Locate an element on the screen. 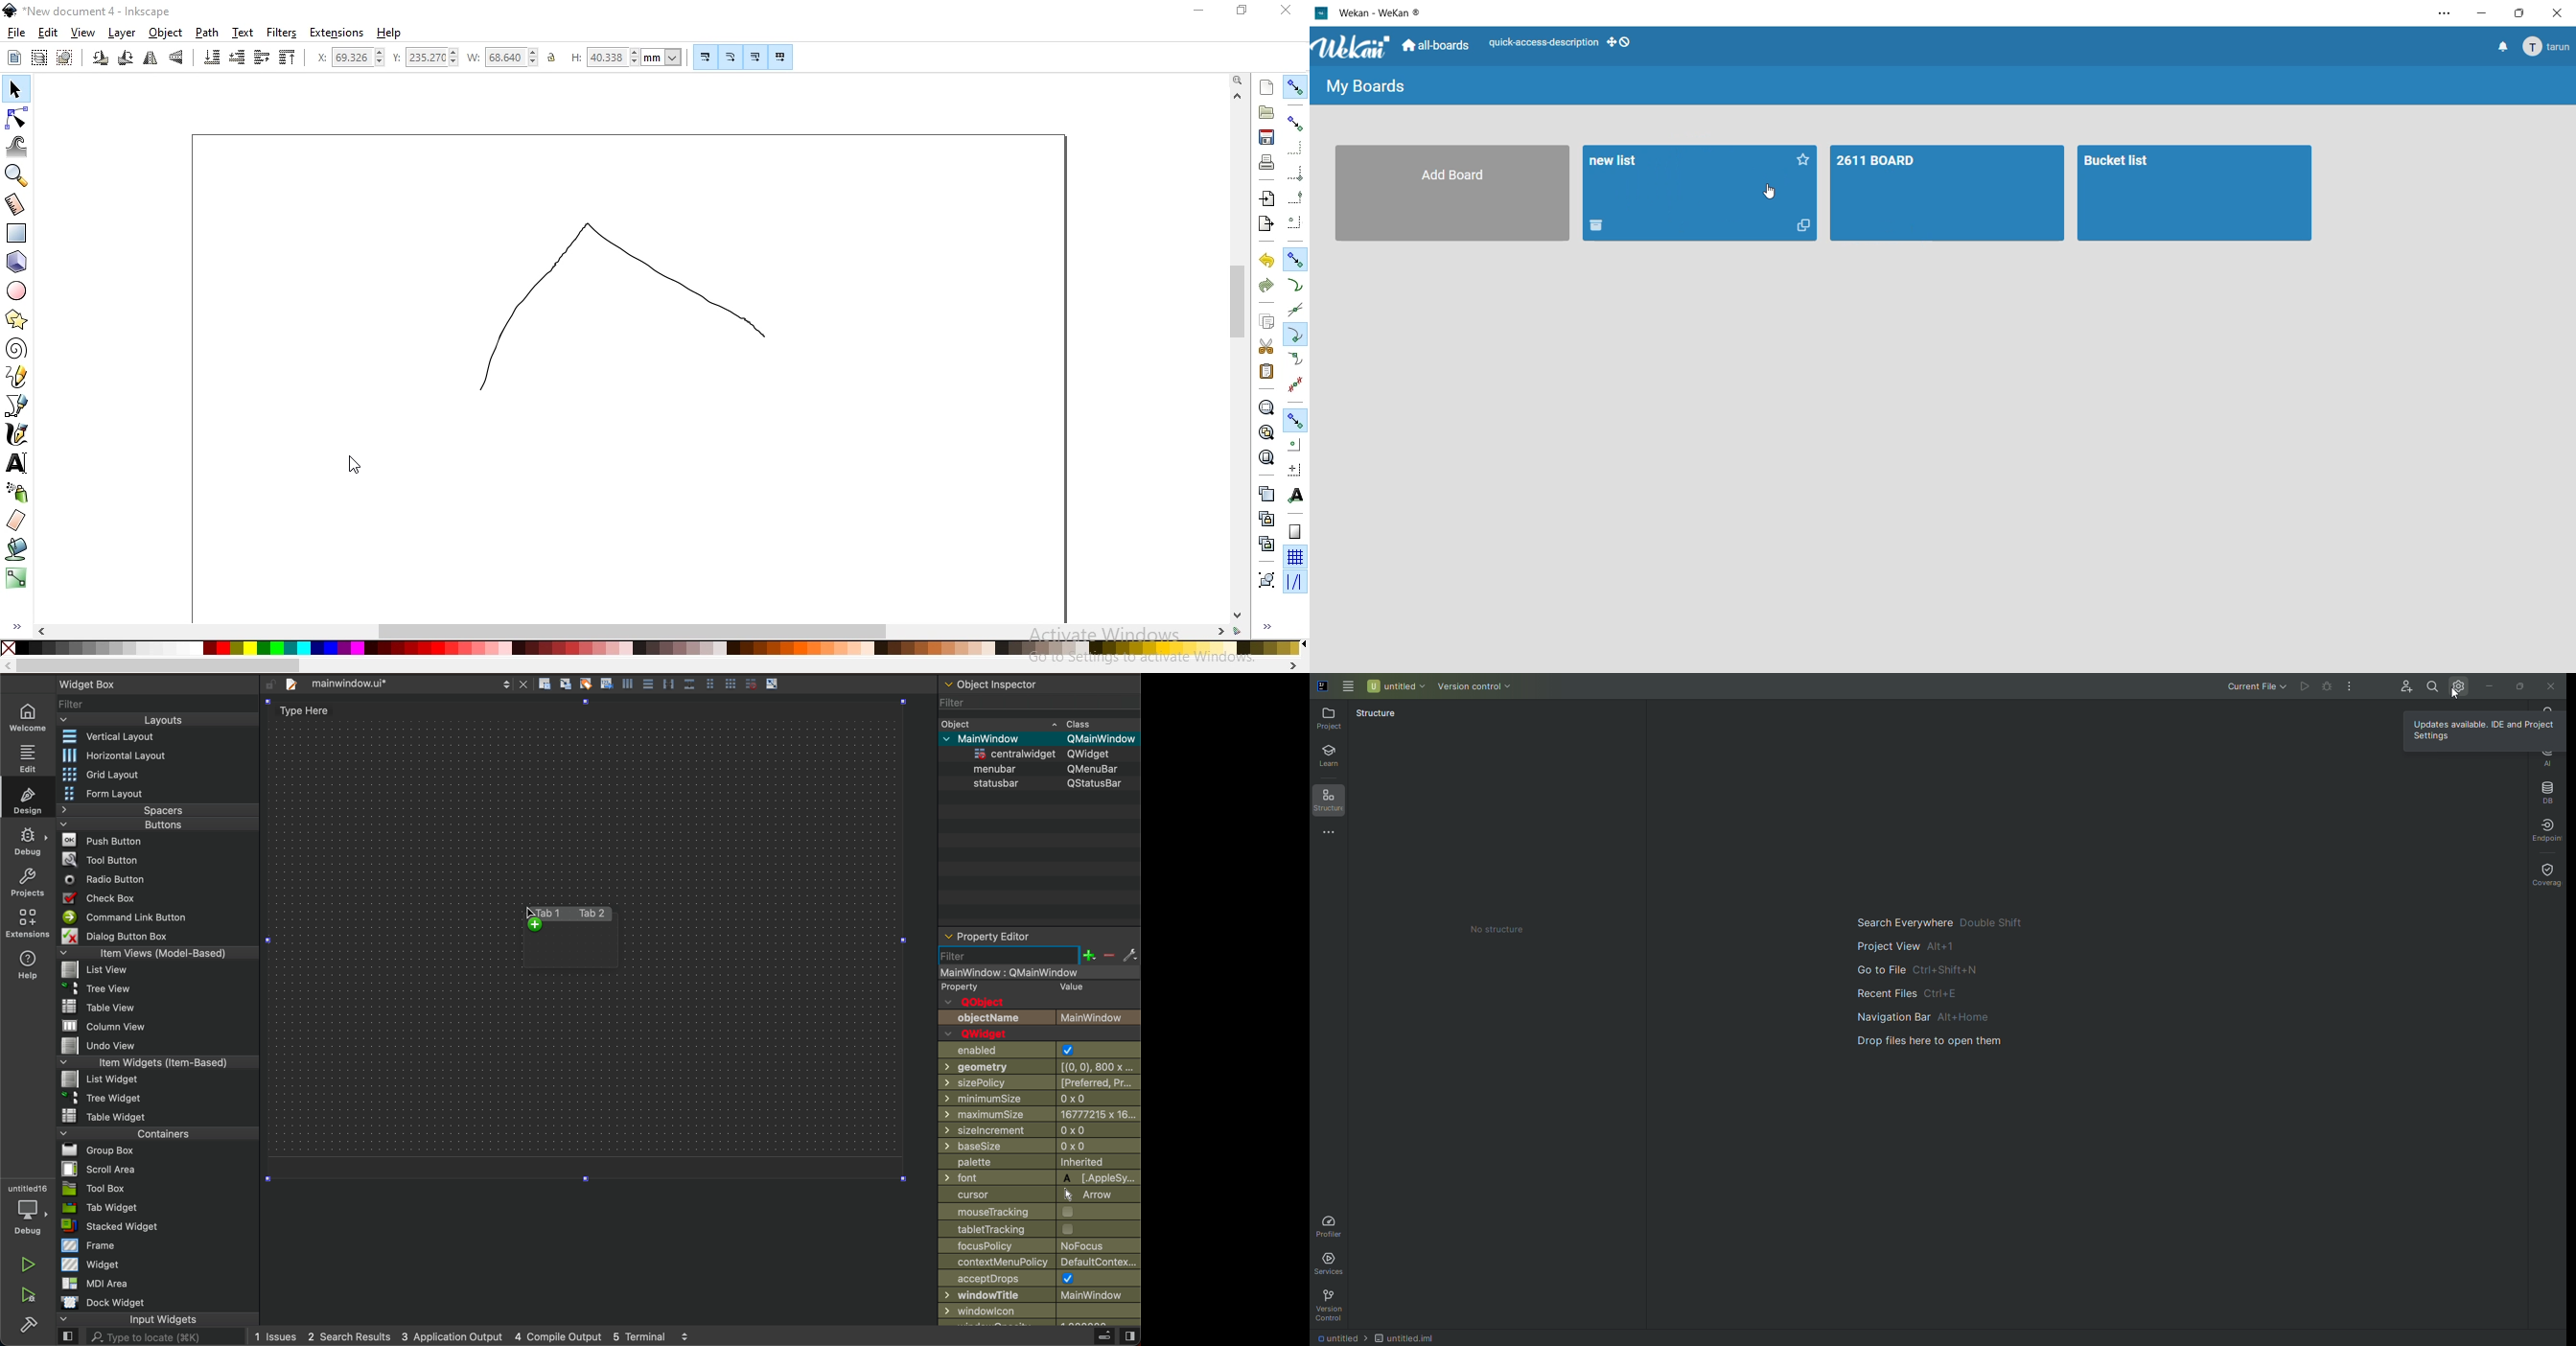 The image size is (2576, 1372). logs is located at coordinates (476, 1336).